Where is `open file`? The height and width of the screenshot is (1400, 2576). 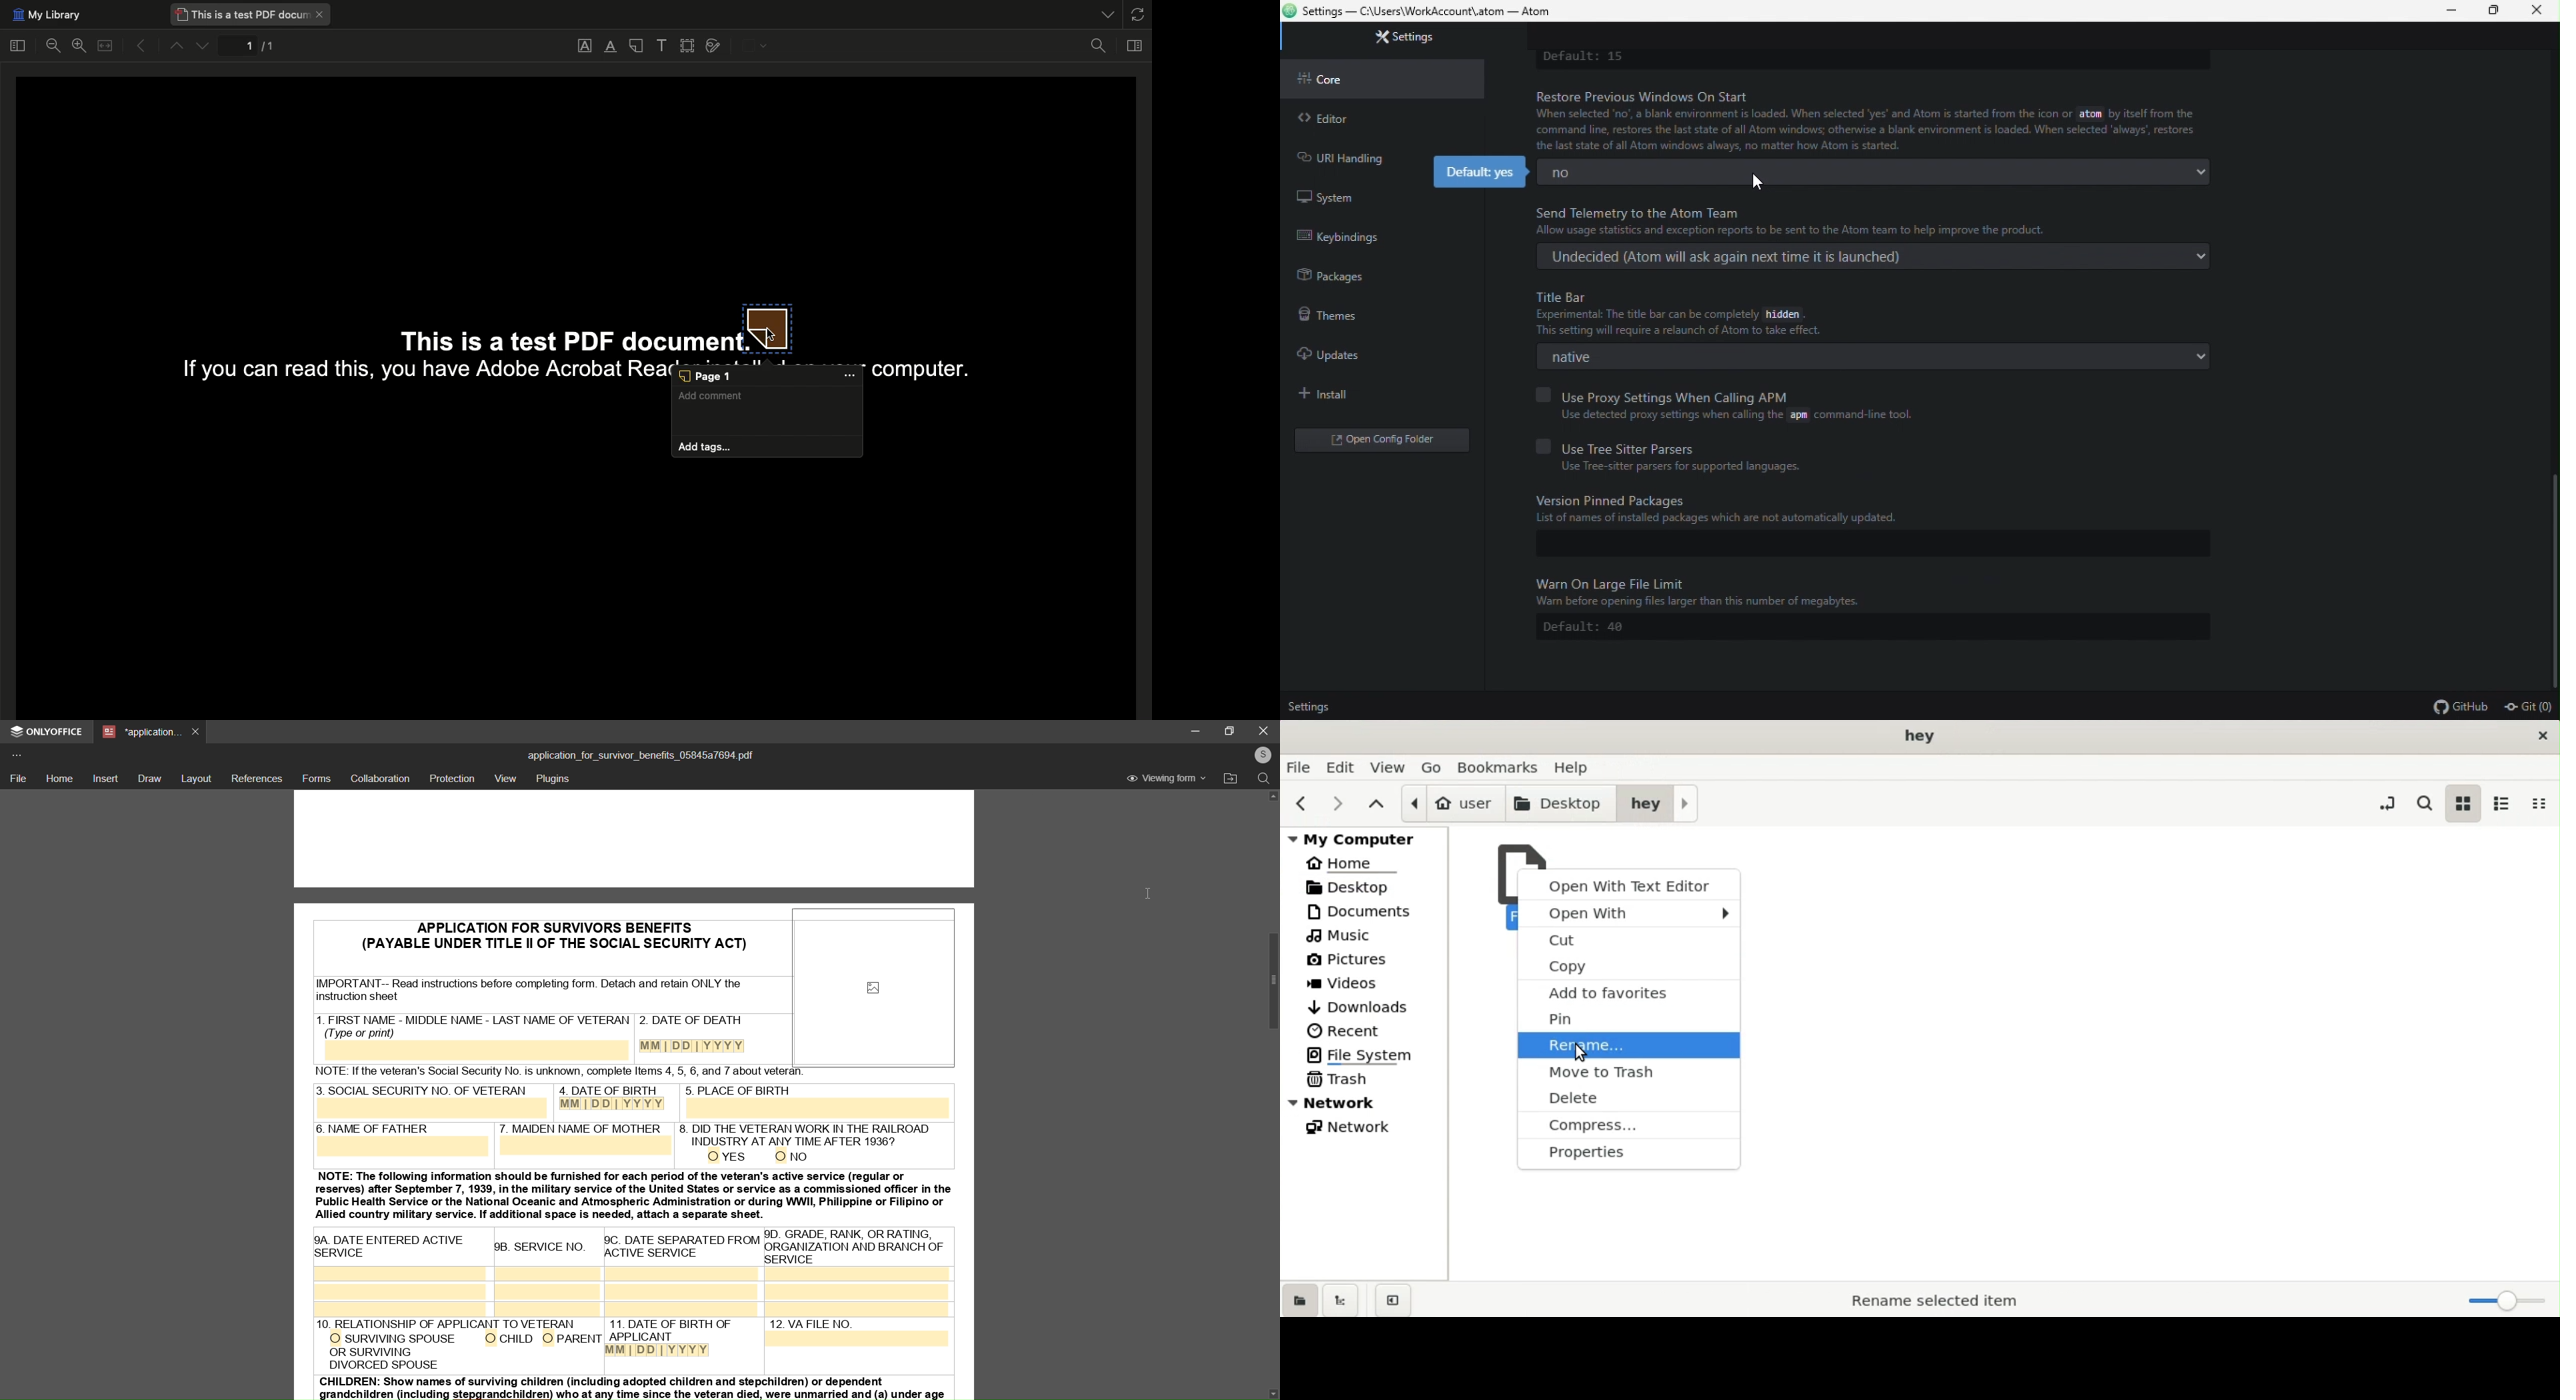
open file is located at coordinates (1231, 779).